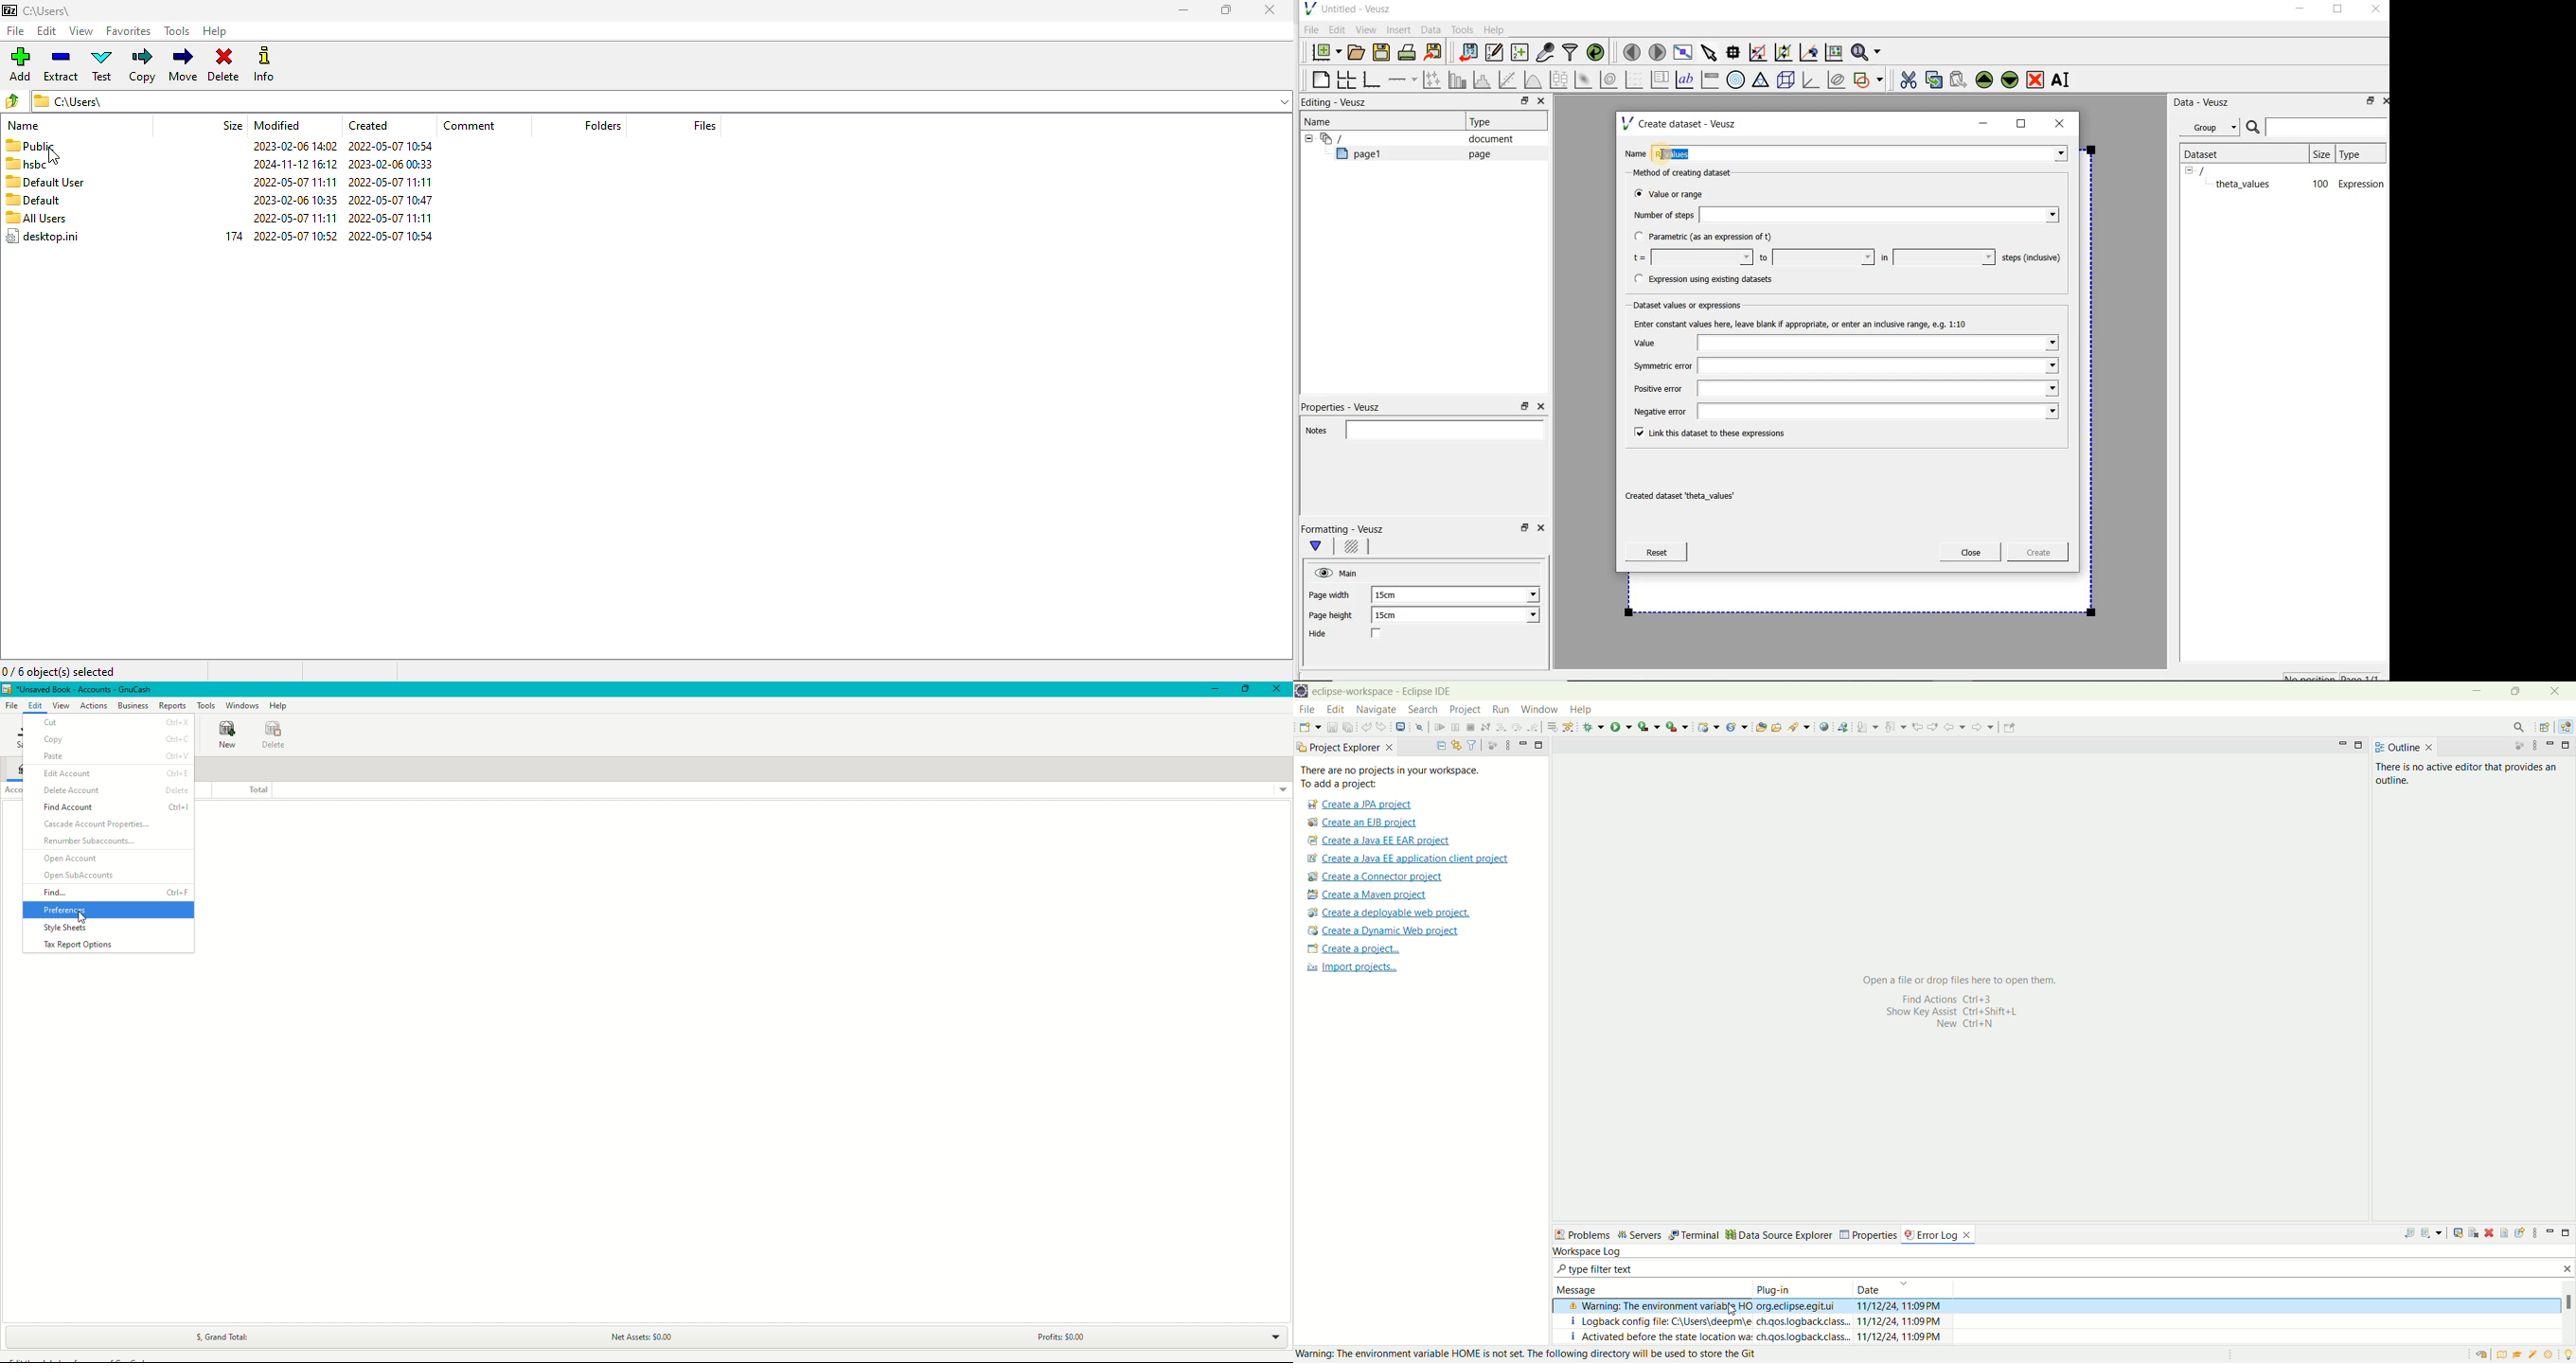 Image resolution: width=2576 pixels, height=1372 pixels. Describe the element at coordinates (1579, 710) in the screenshot. I see `help` at that location.